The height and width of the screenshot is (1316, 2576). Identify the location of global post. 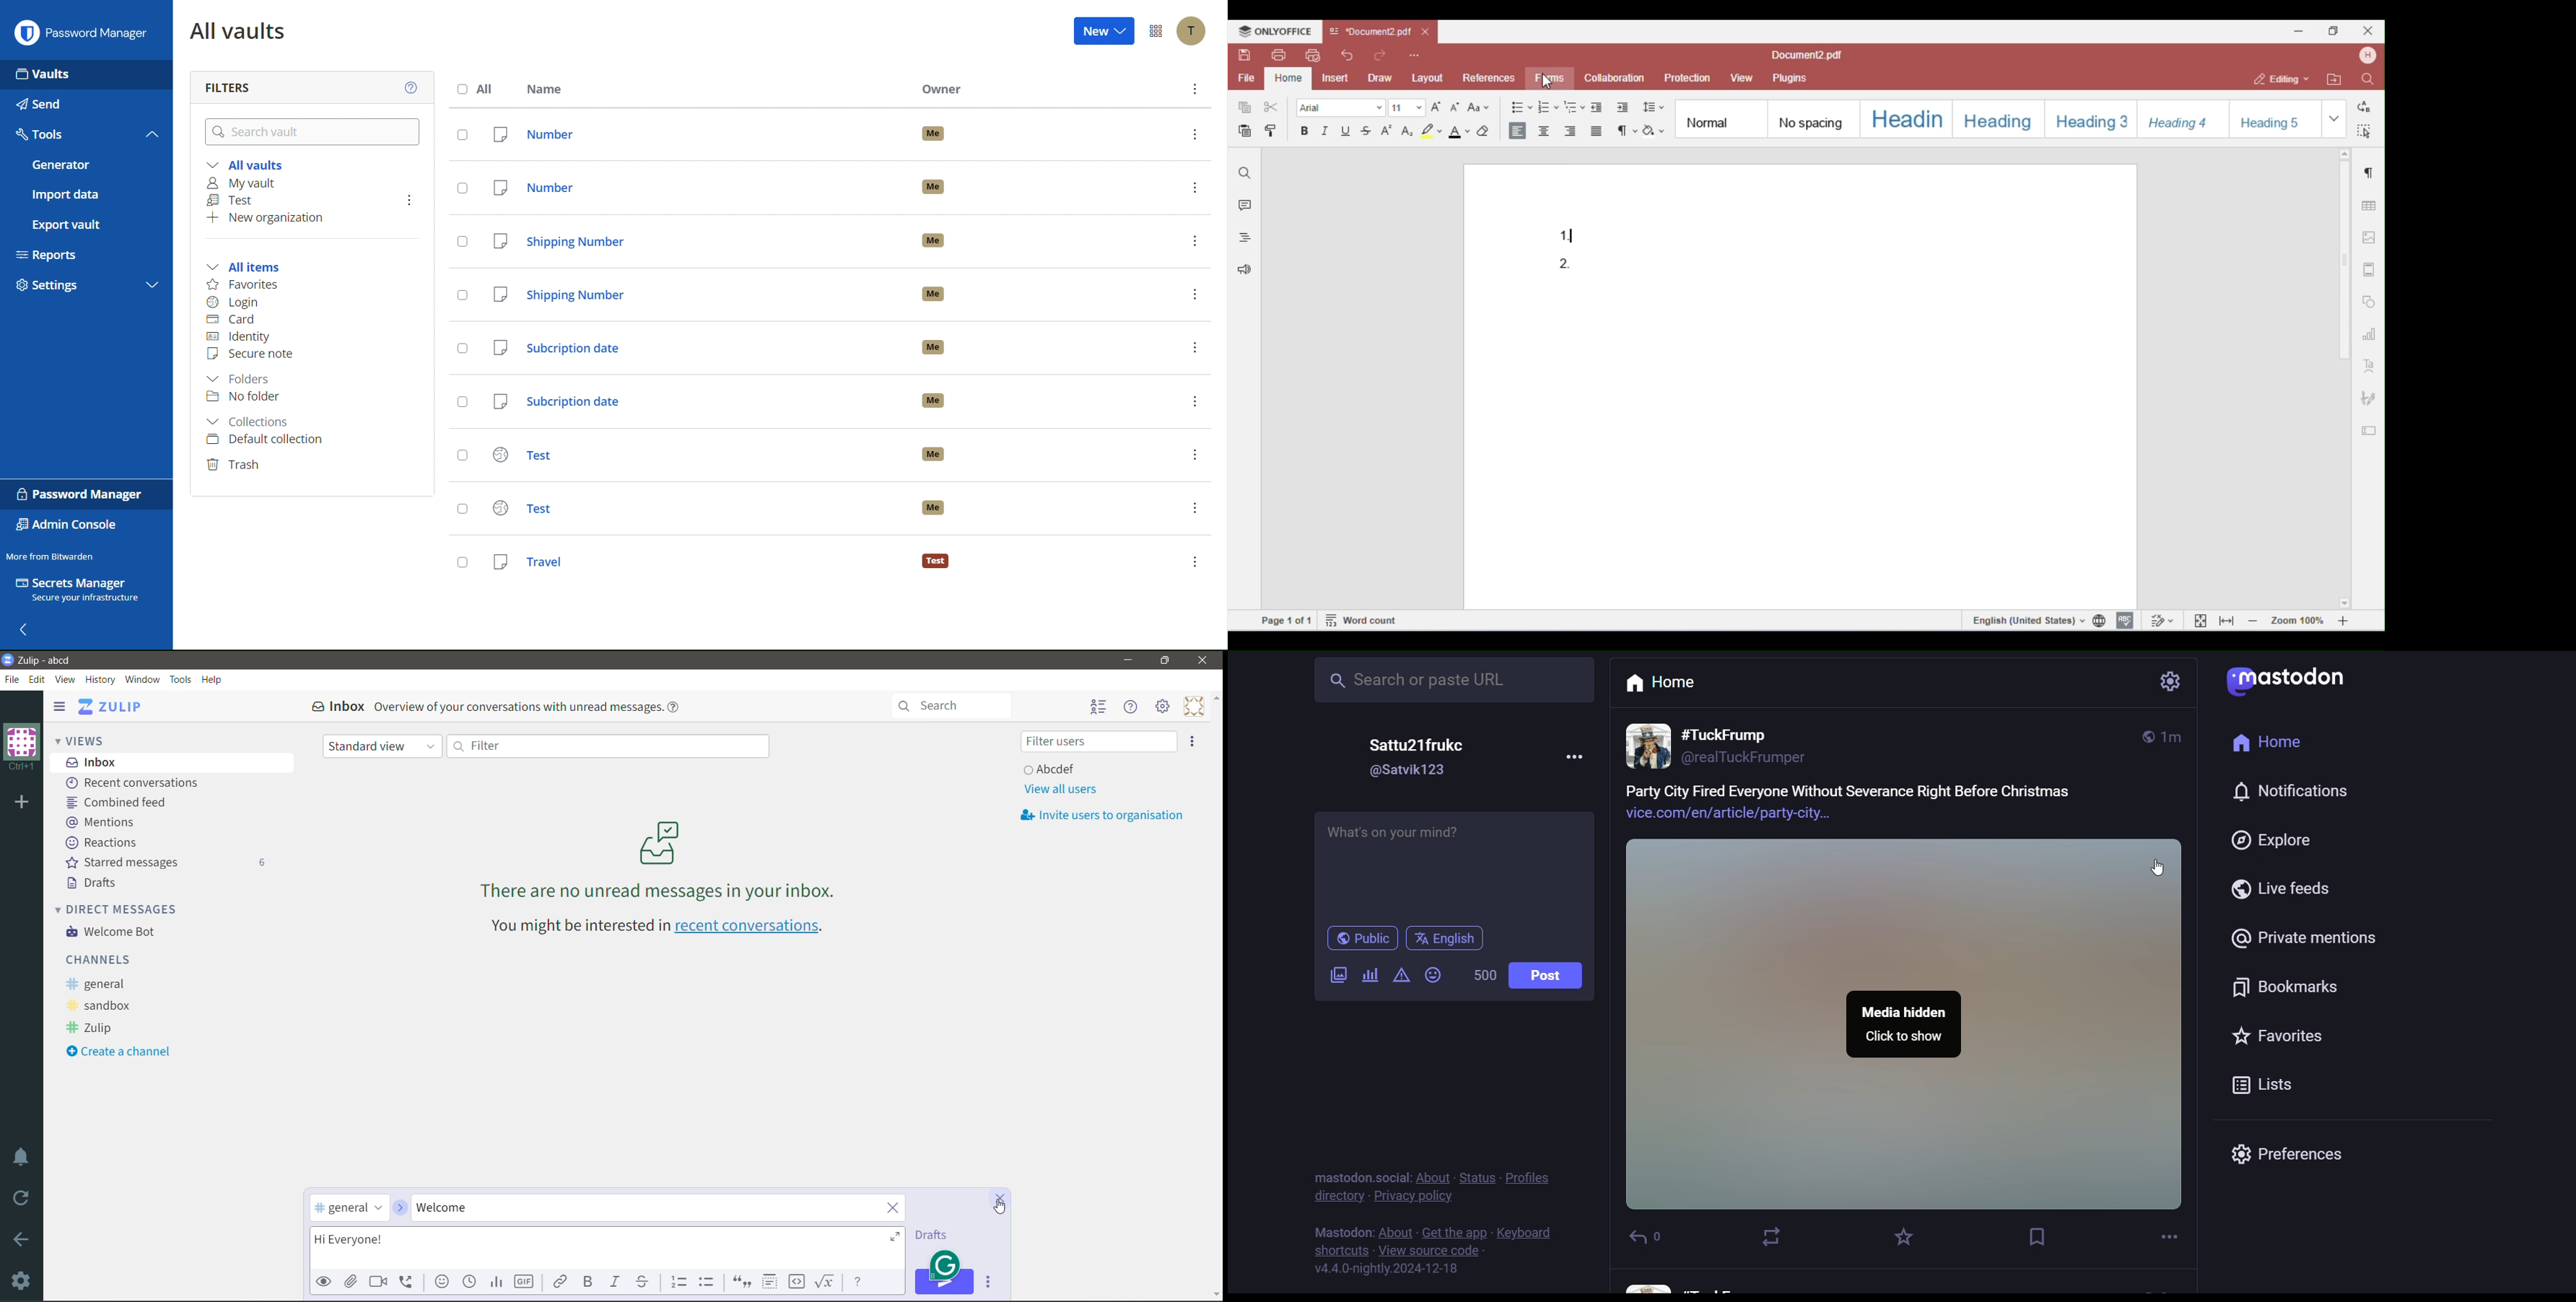
(2138, 737).